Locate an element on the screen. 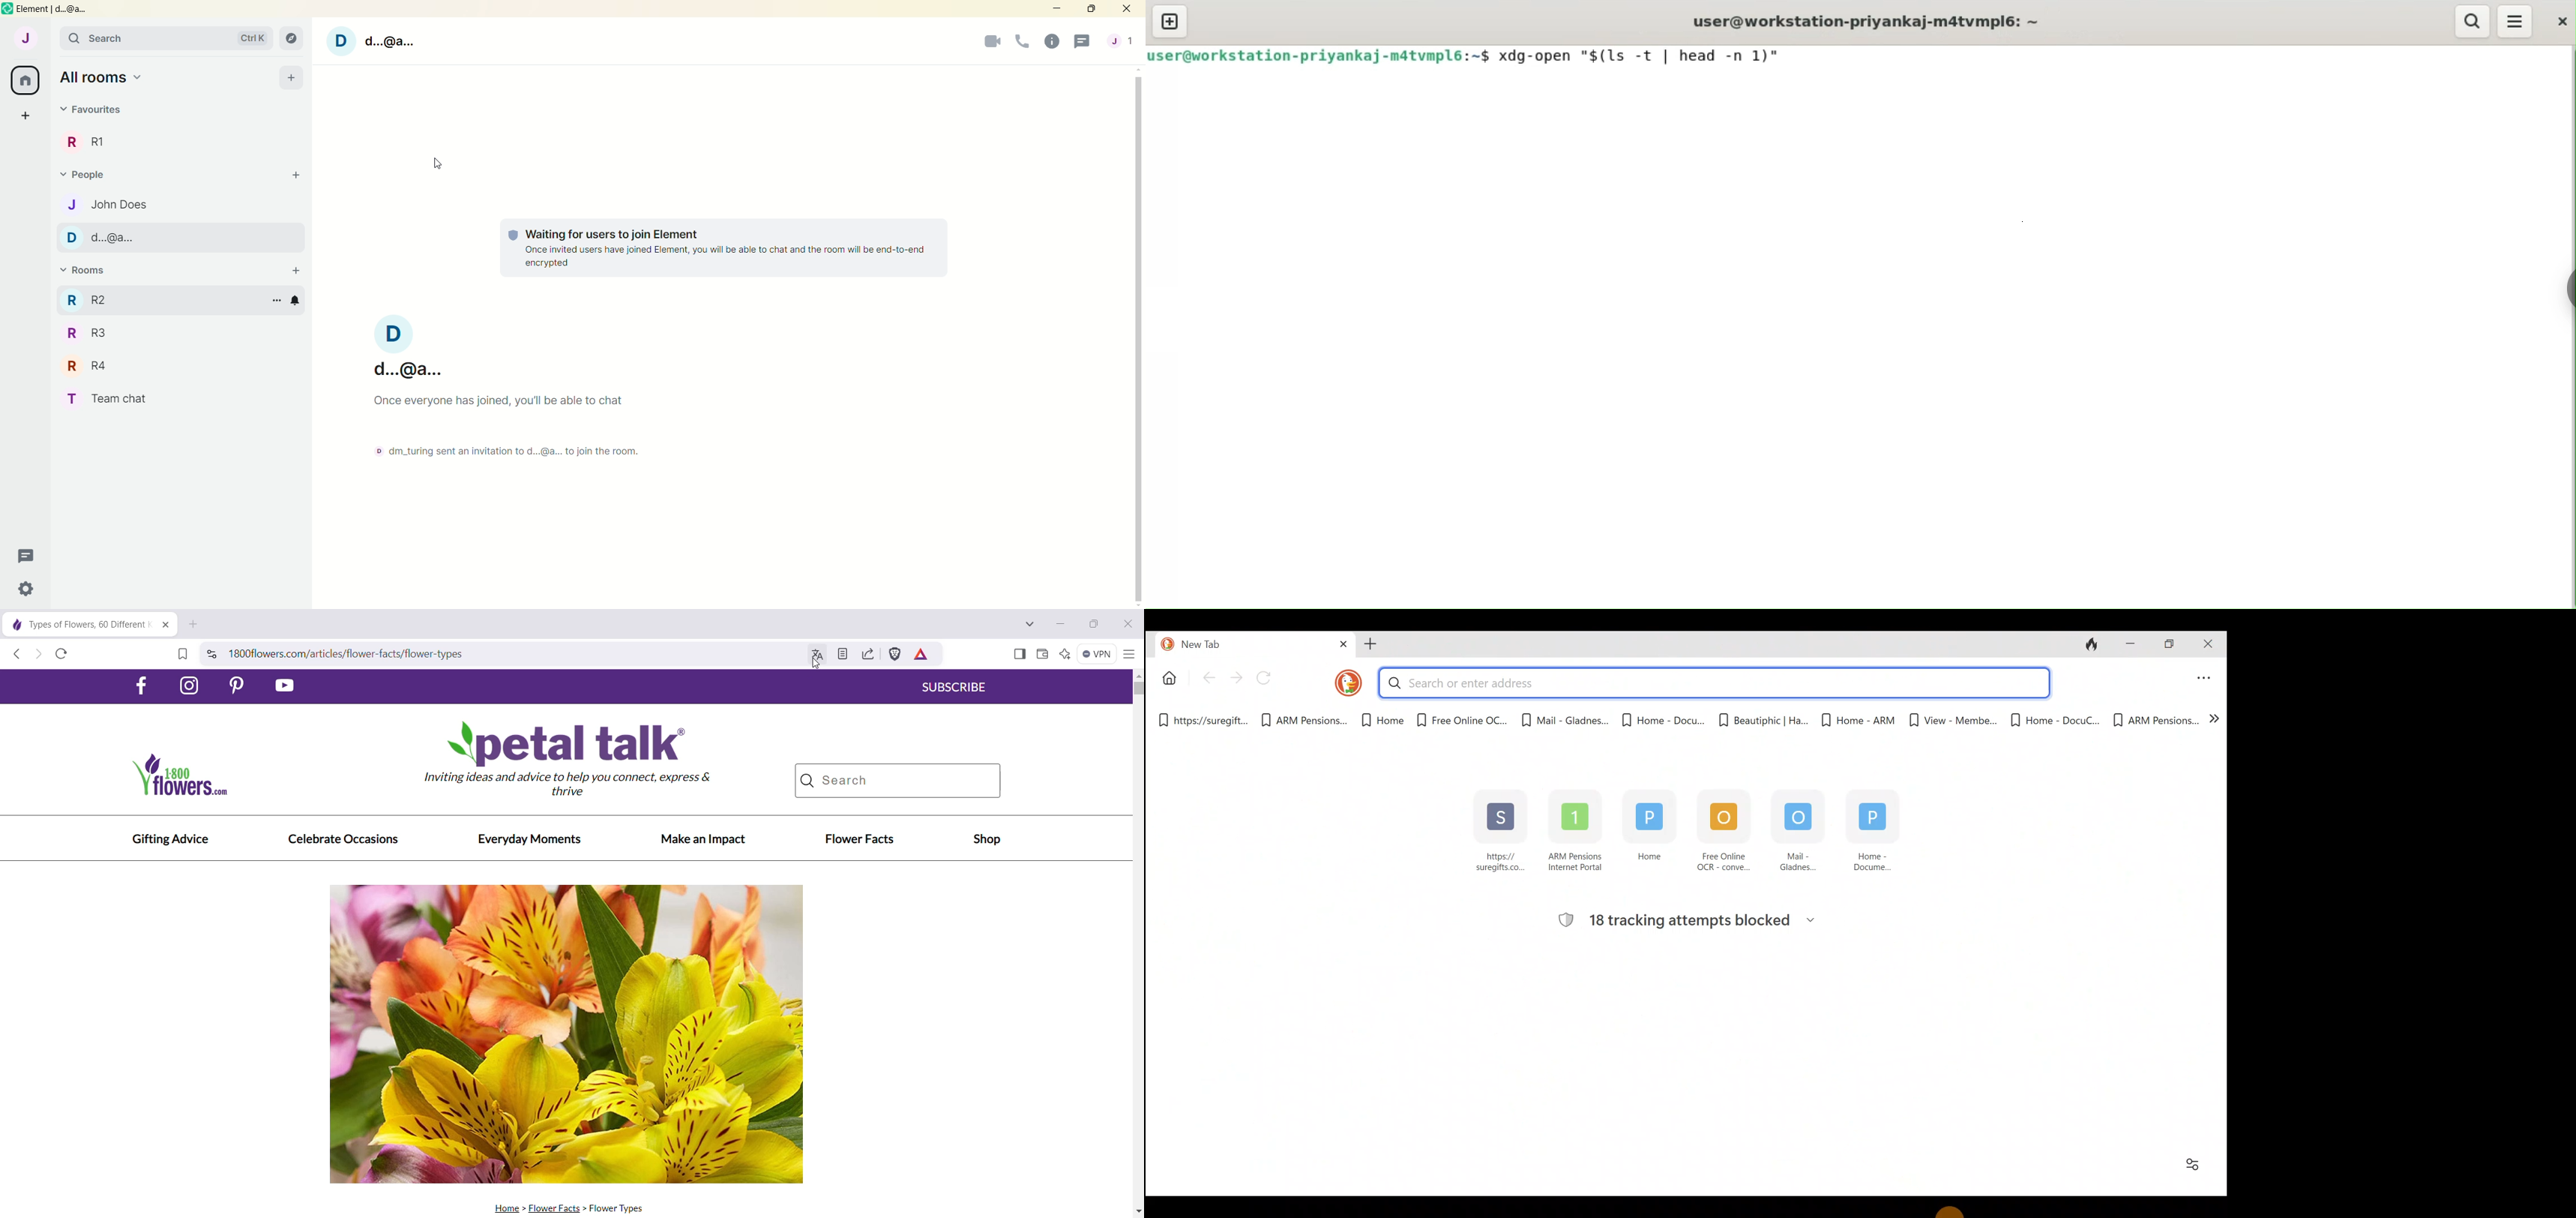 The image size is (2576, 1232). D d.@a.. profile is located at coordinates (376, 40).